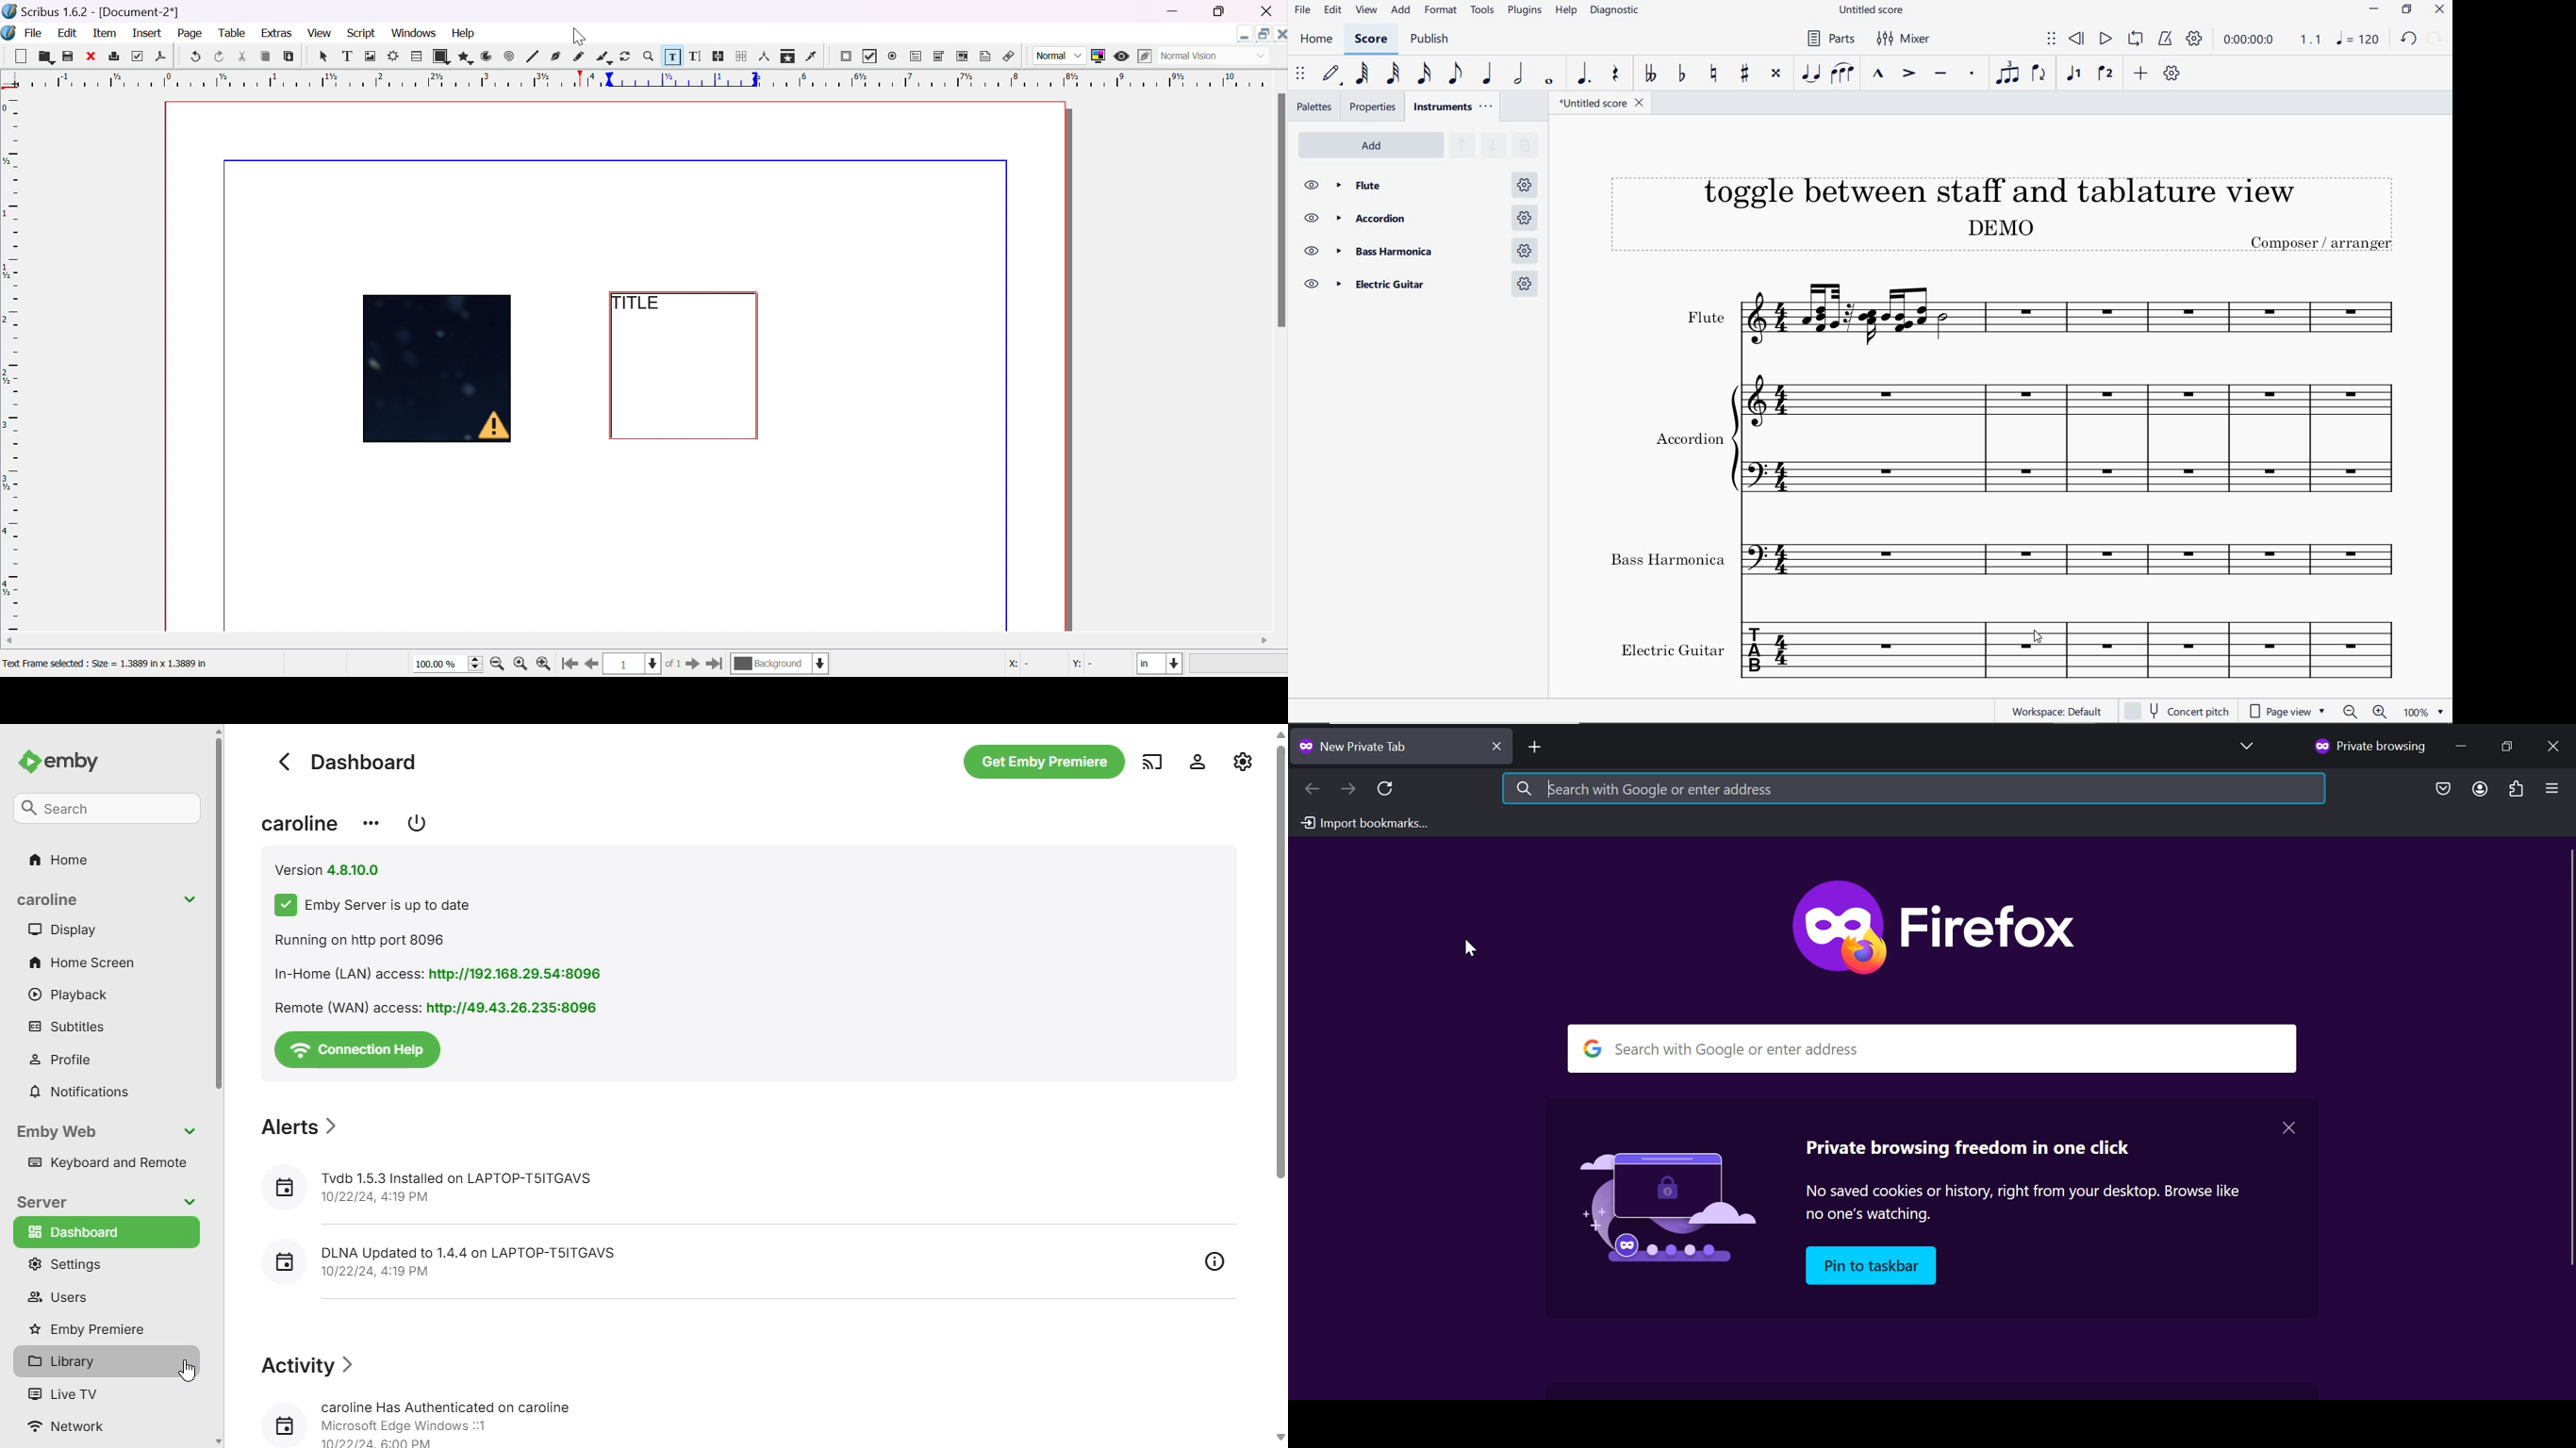  I want to click on cursor, so click(187, 1371).